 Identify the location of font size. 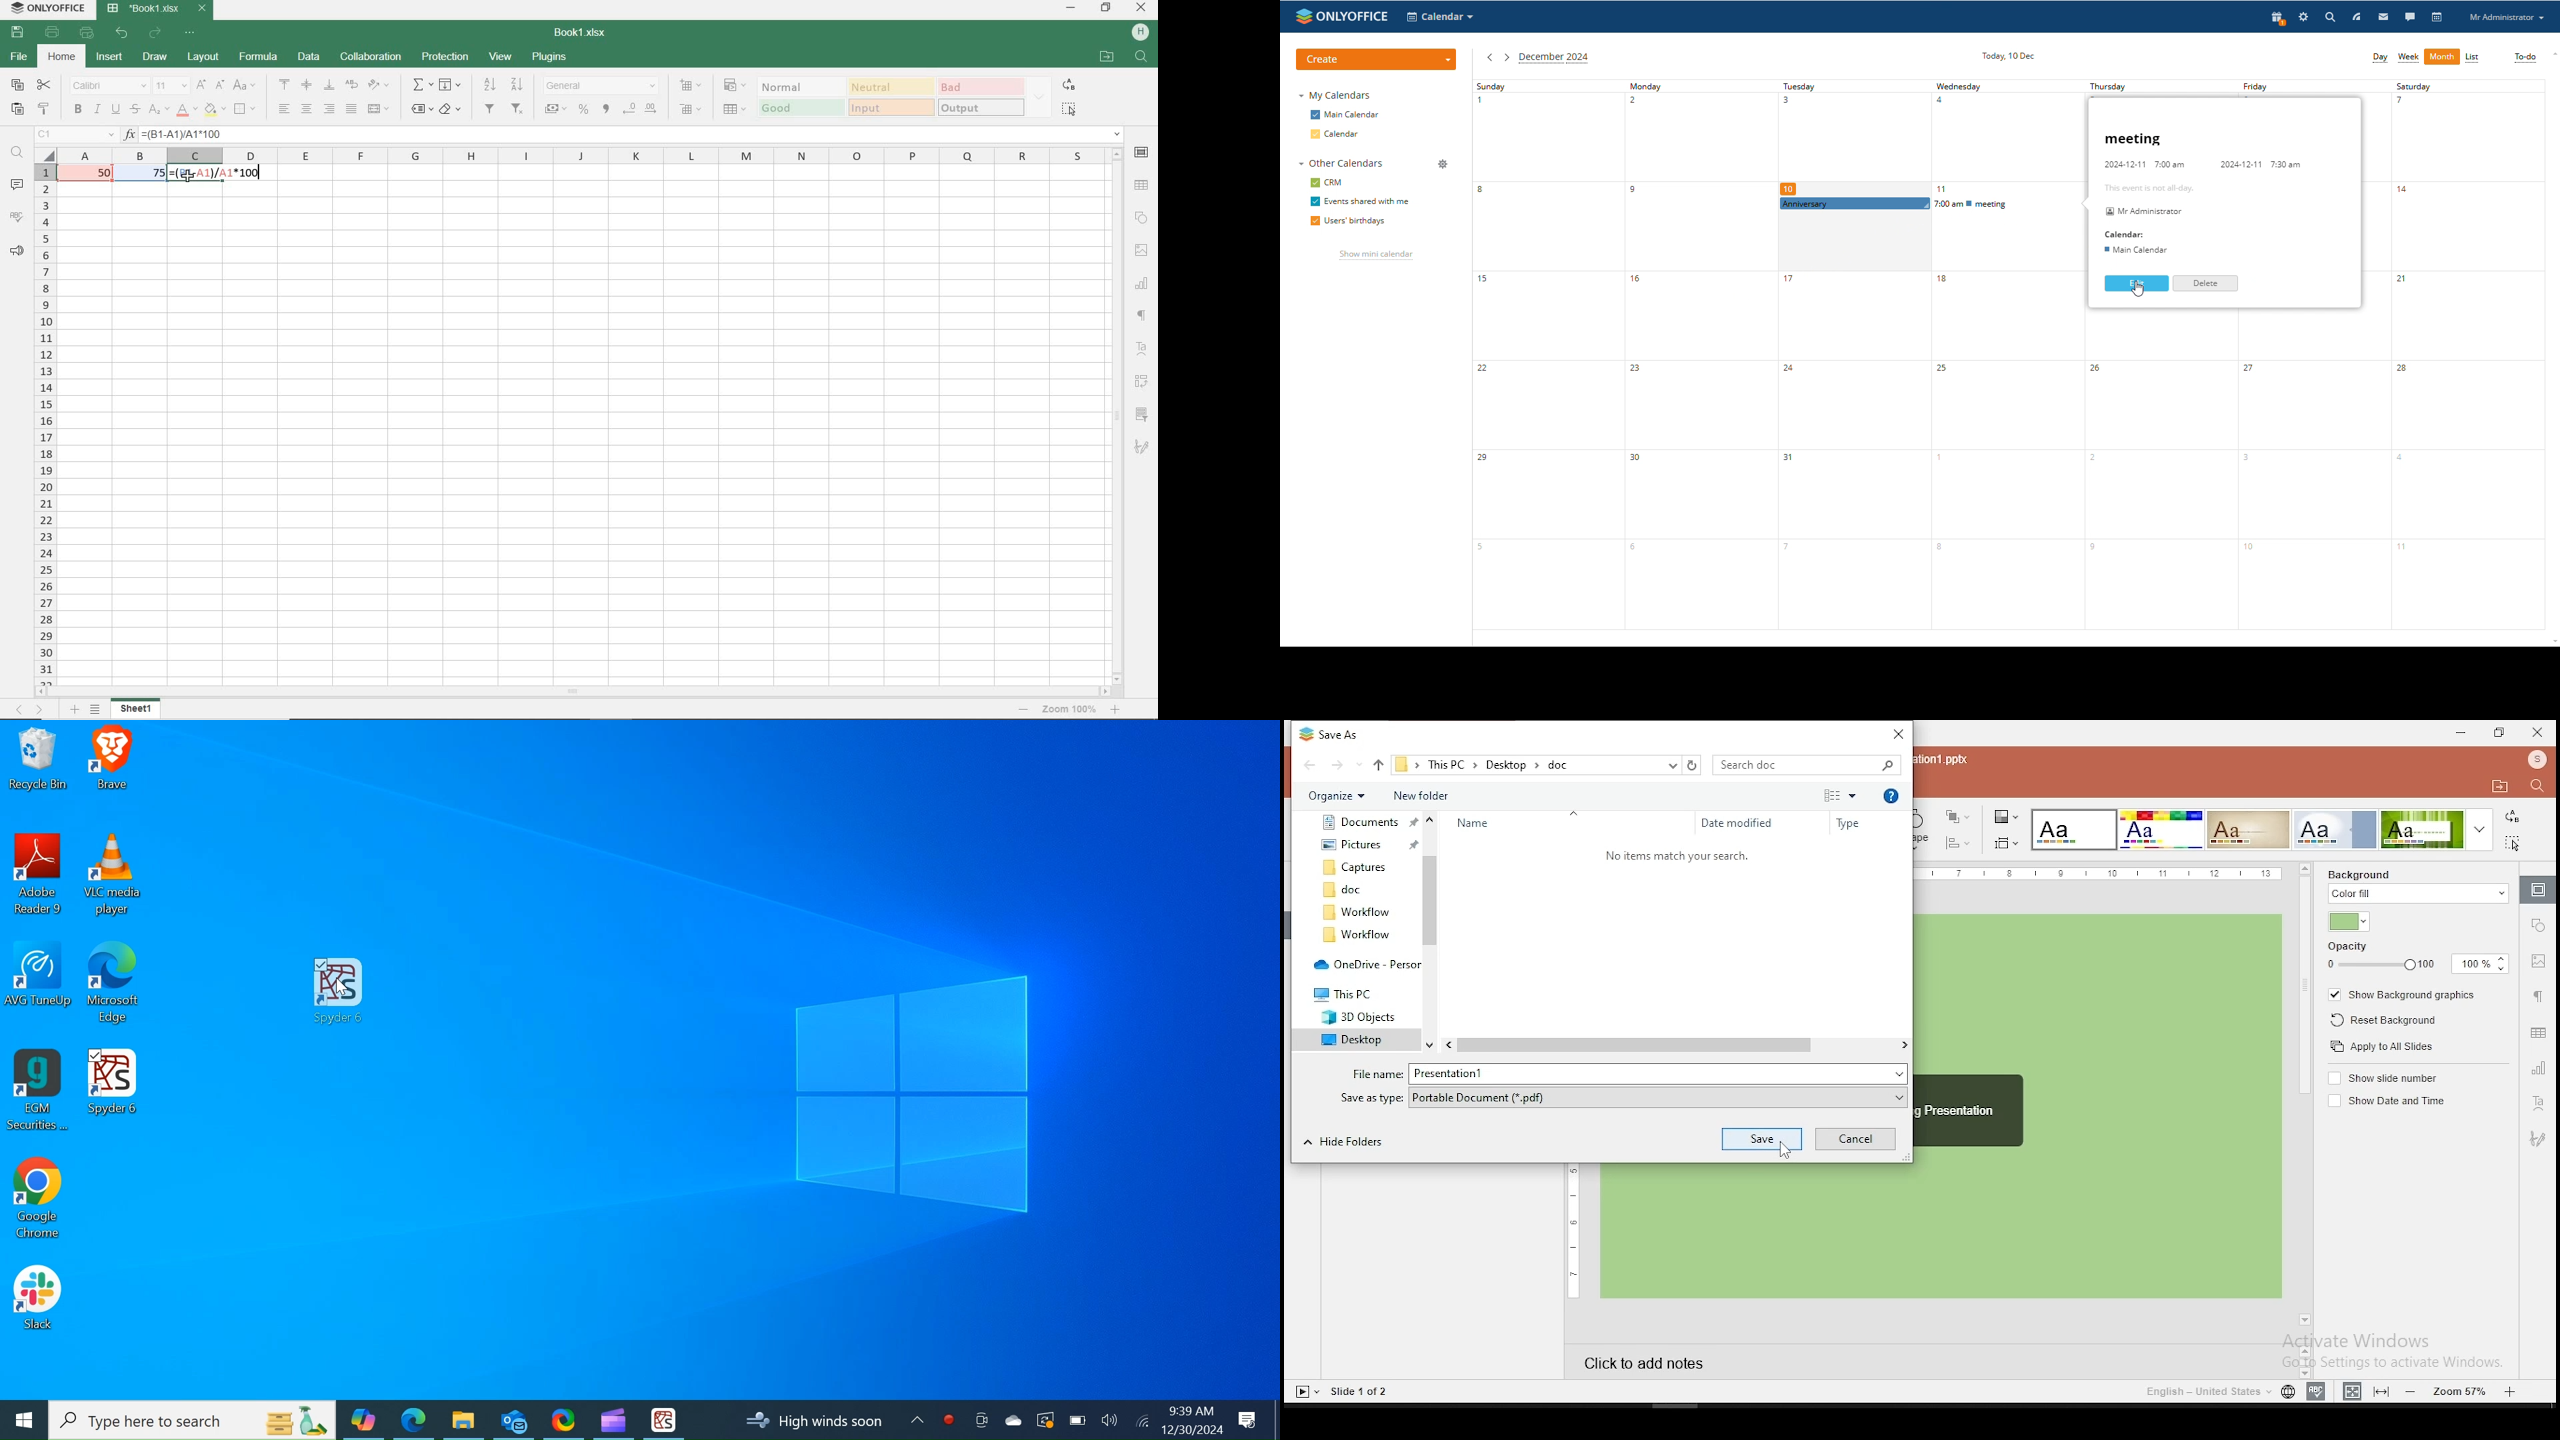
(171, 86).